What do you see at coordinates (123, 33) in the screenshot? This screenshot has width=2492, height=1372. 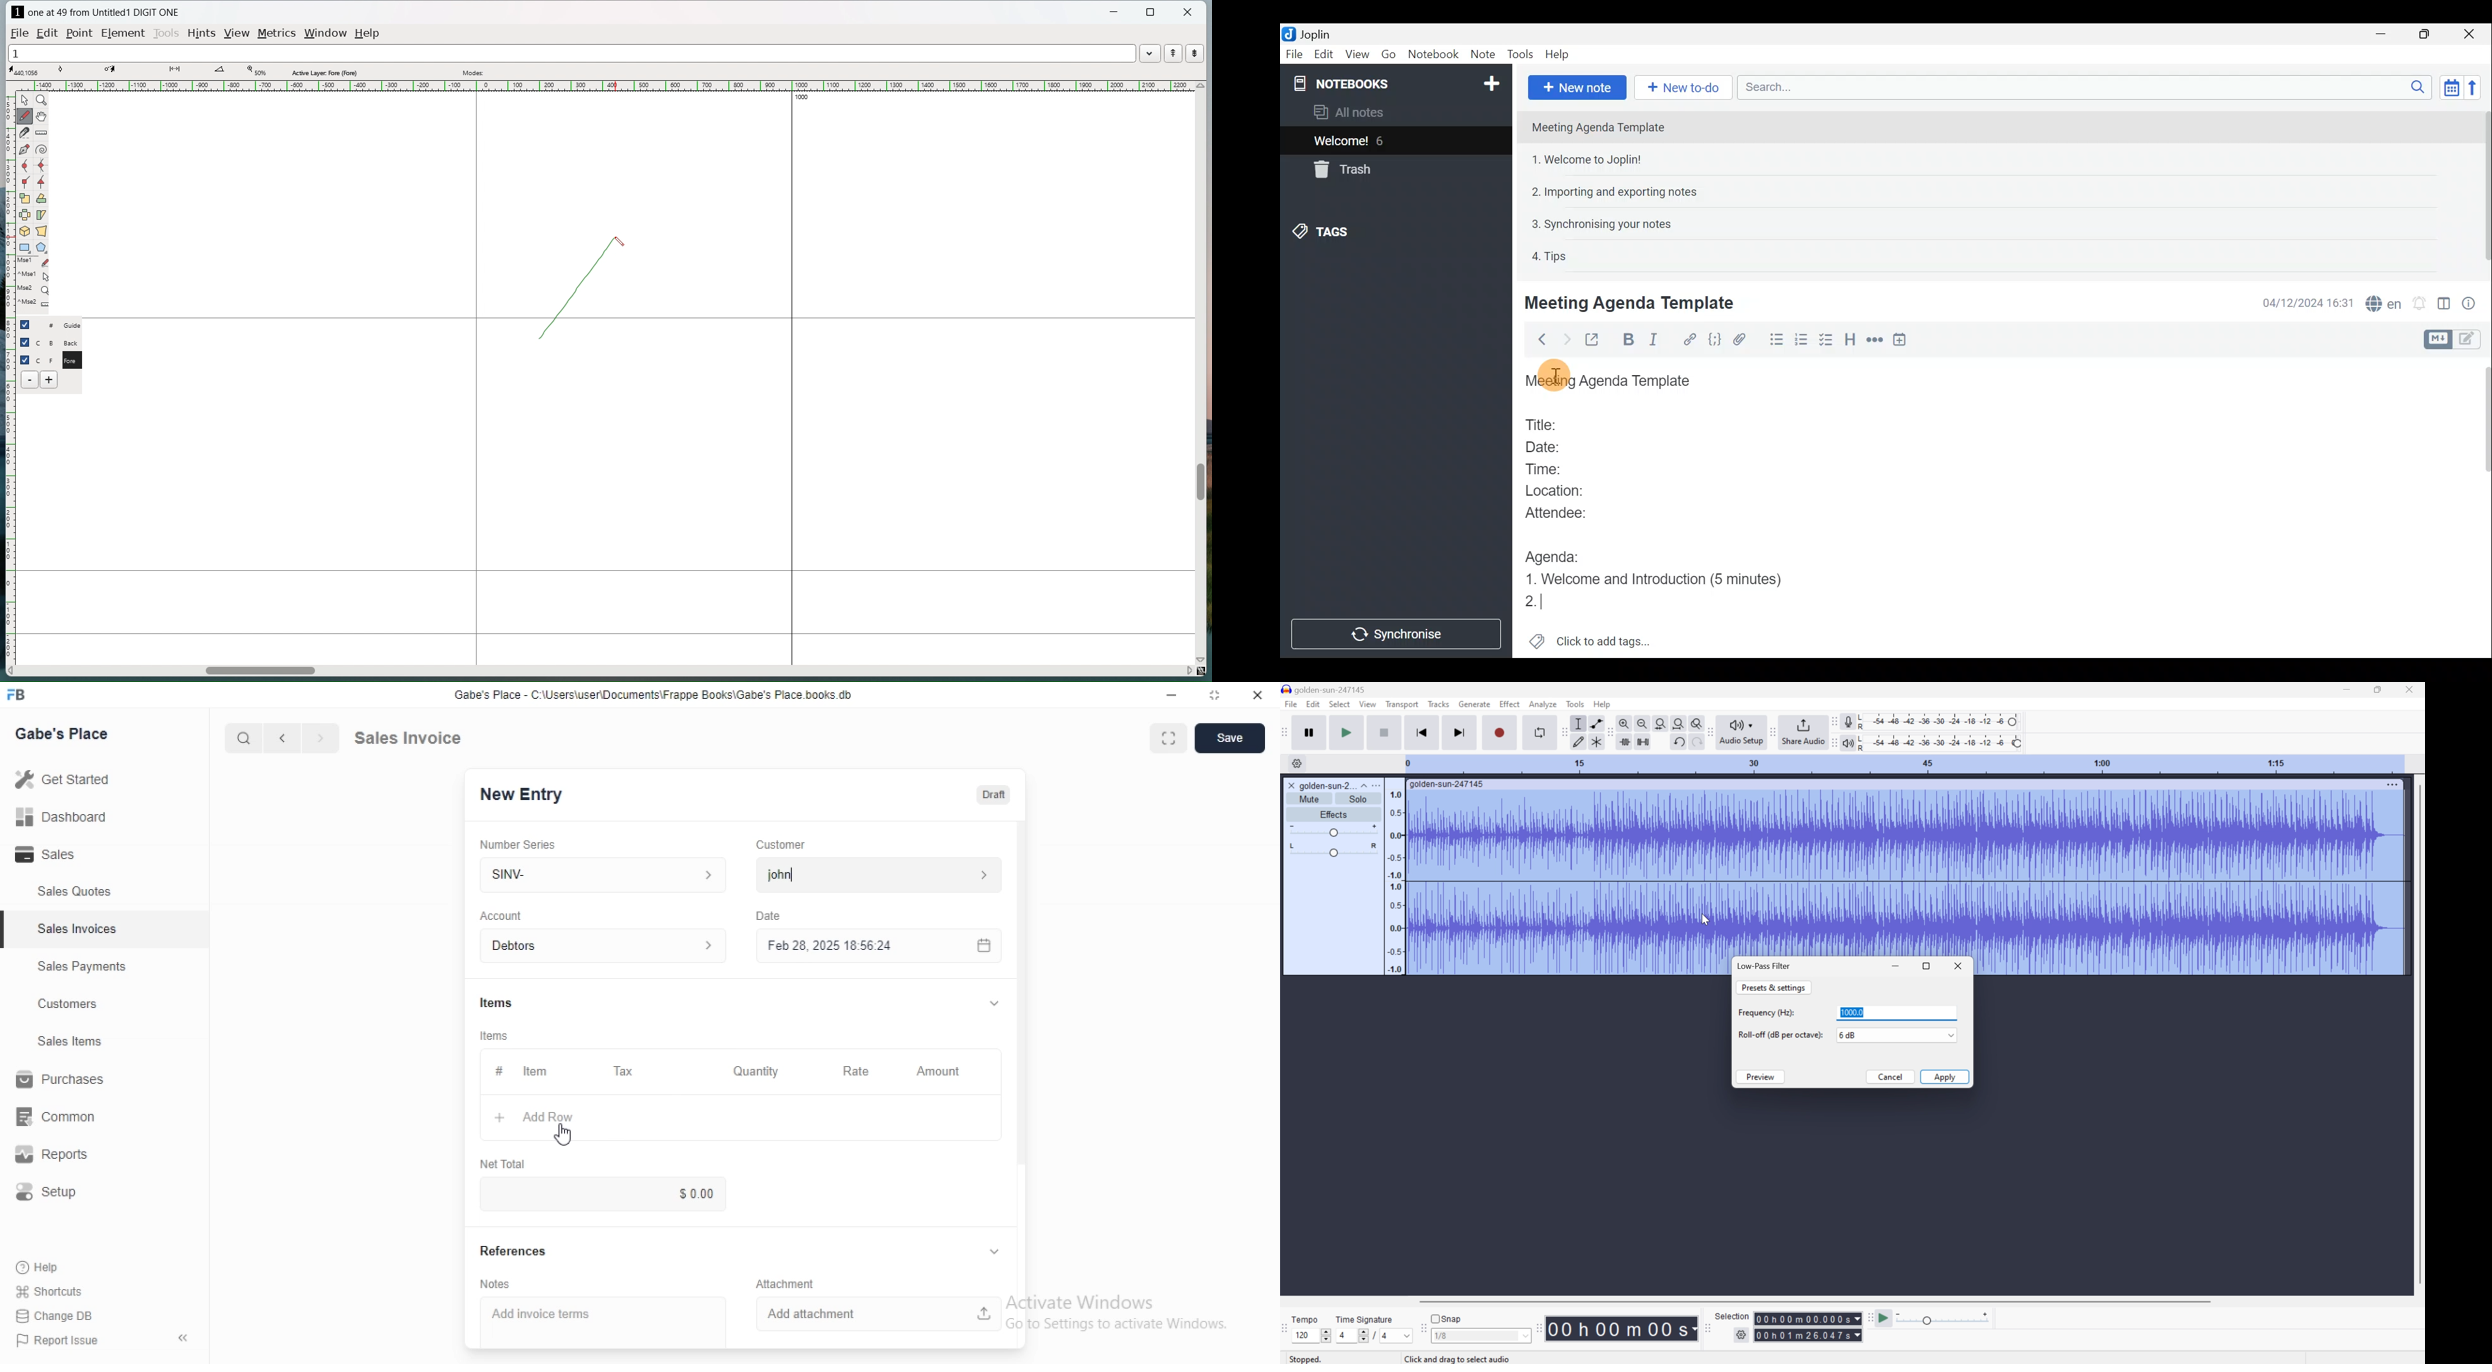 I see `element` at bounding box center [123, 33].